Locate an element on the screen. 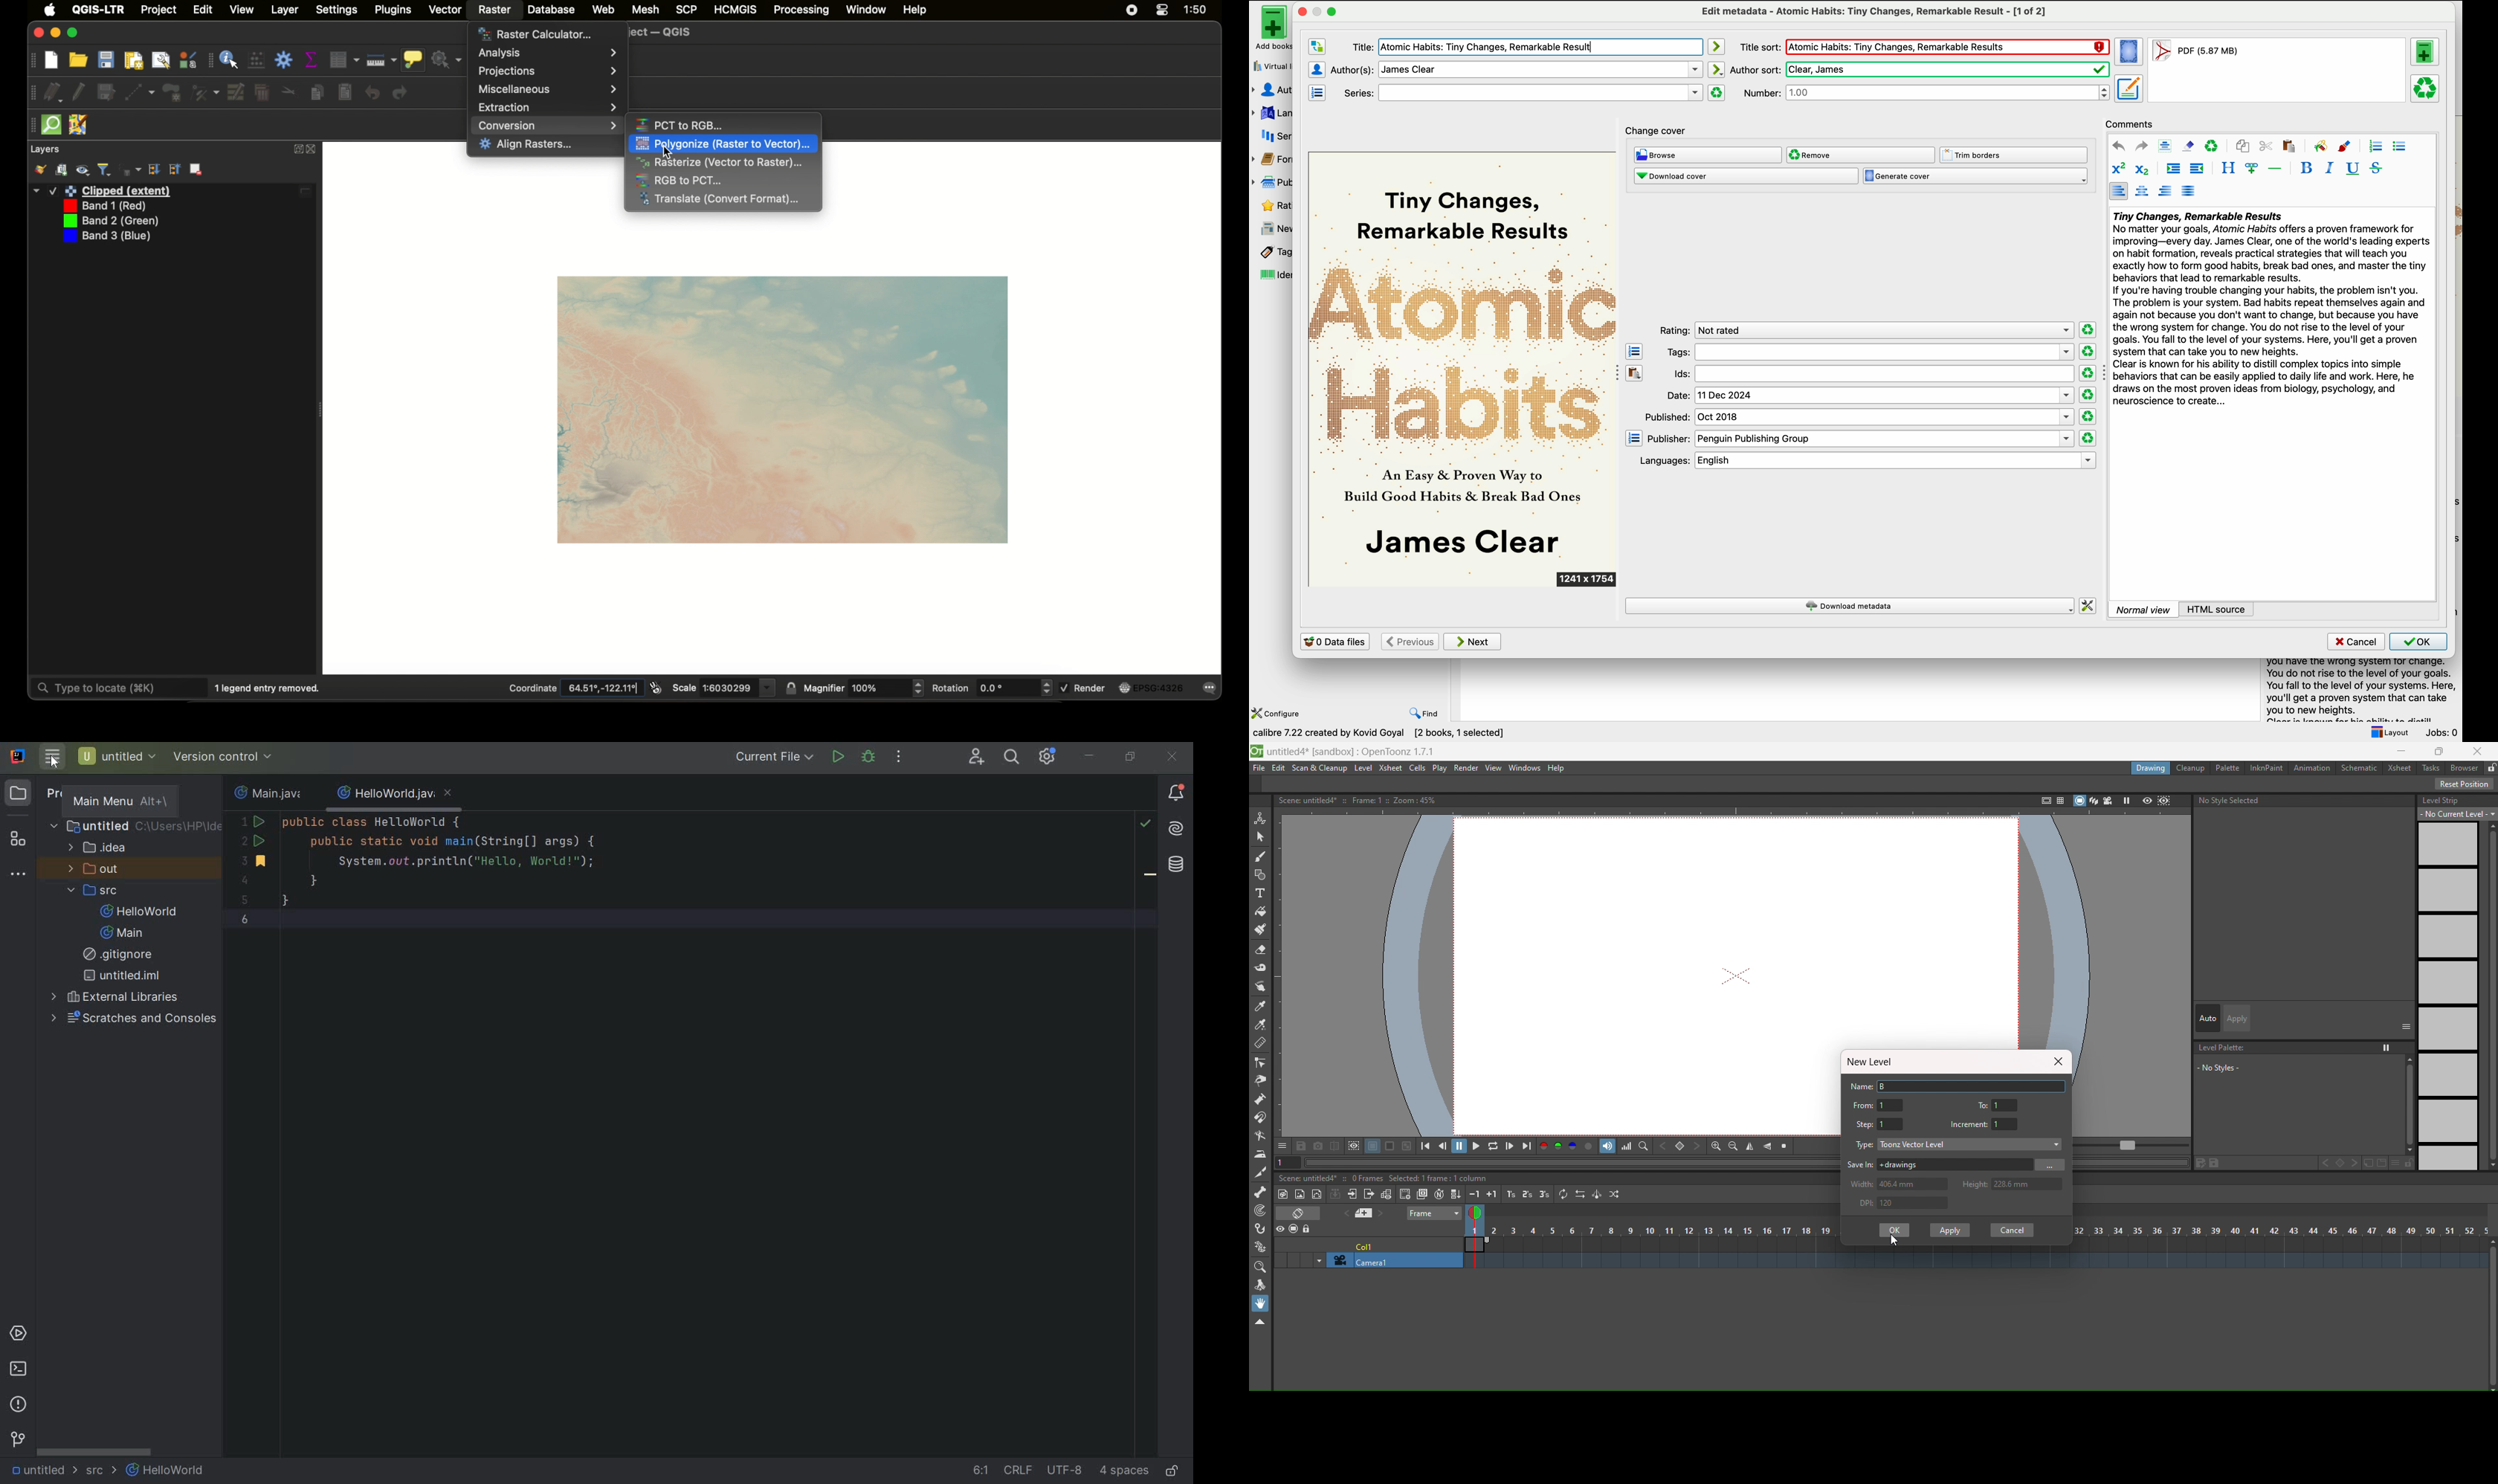 The image size is (2520, 1484). news is located at coordinates (1271, 228).